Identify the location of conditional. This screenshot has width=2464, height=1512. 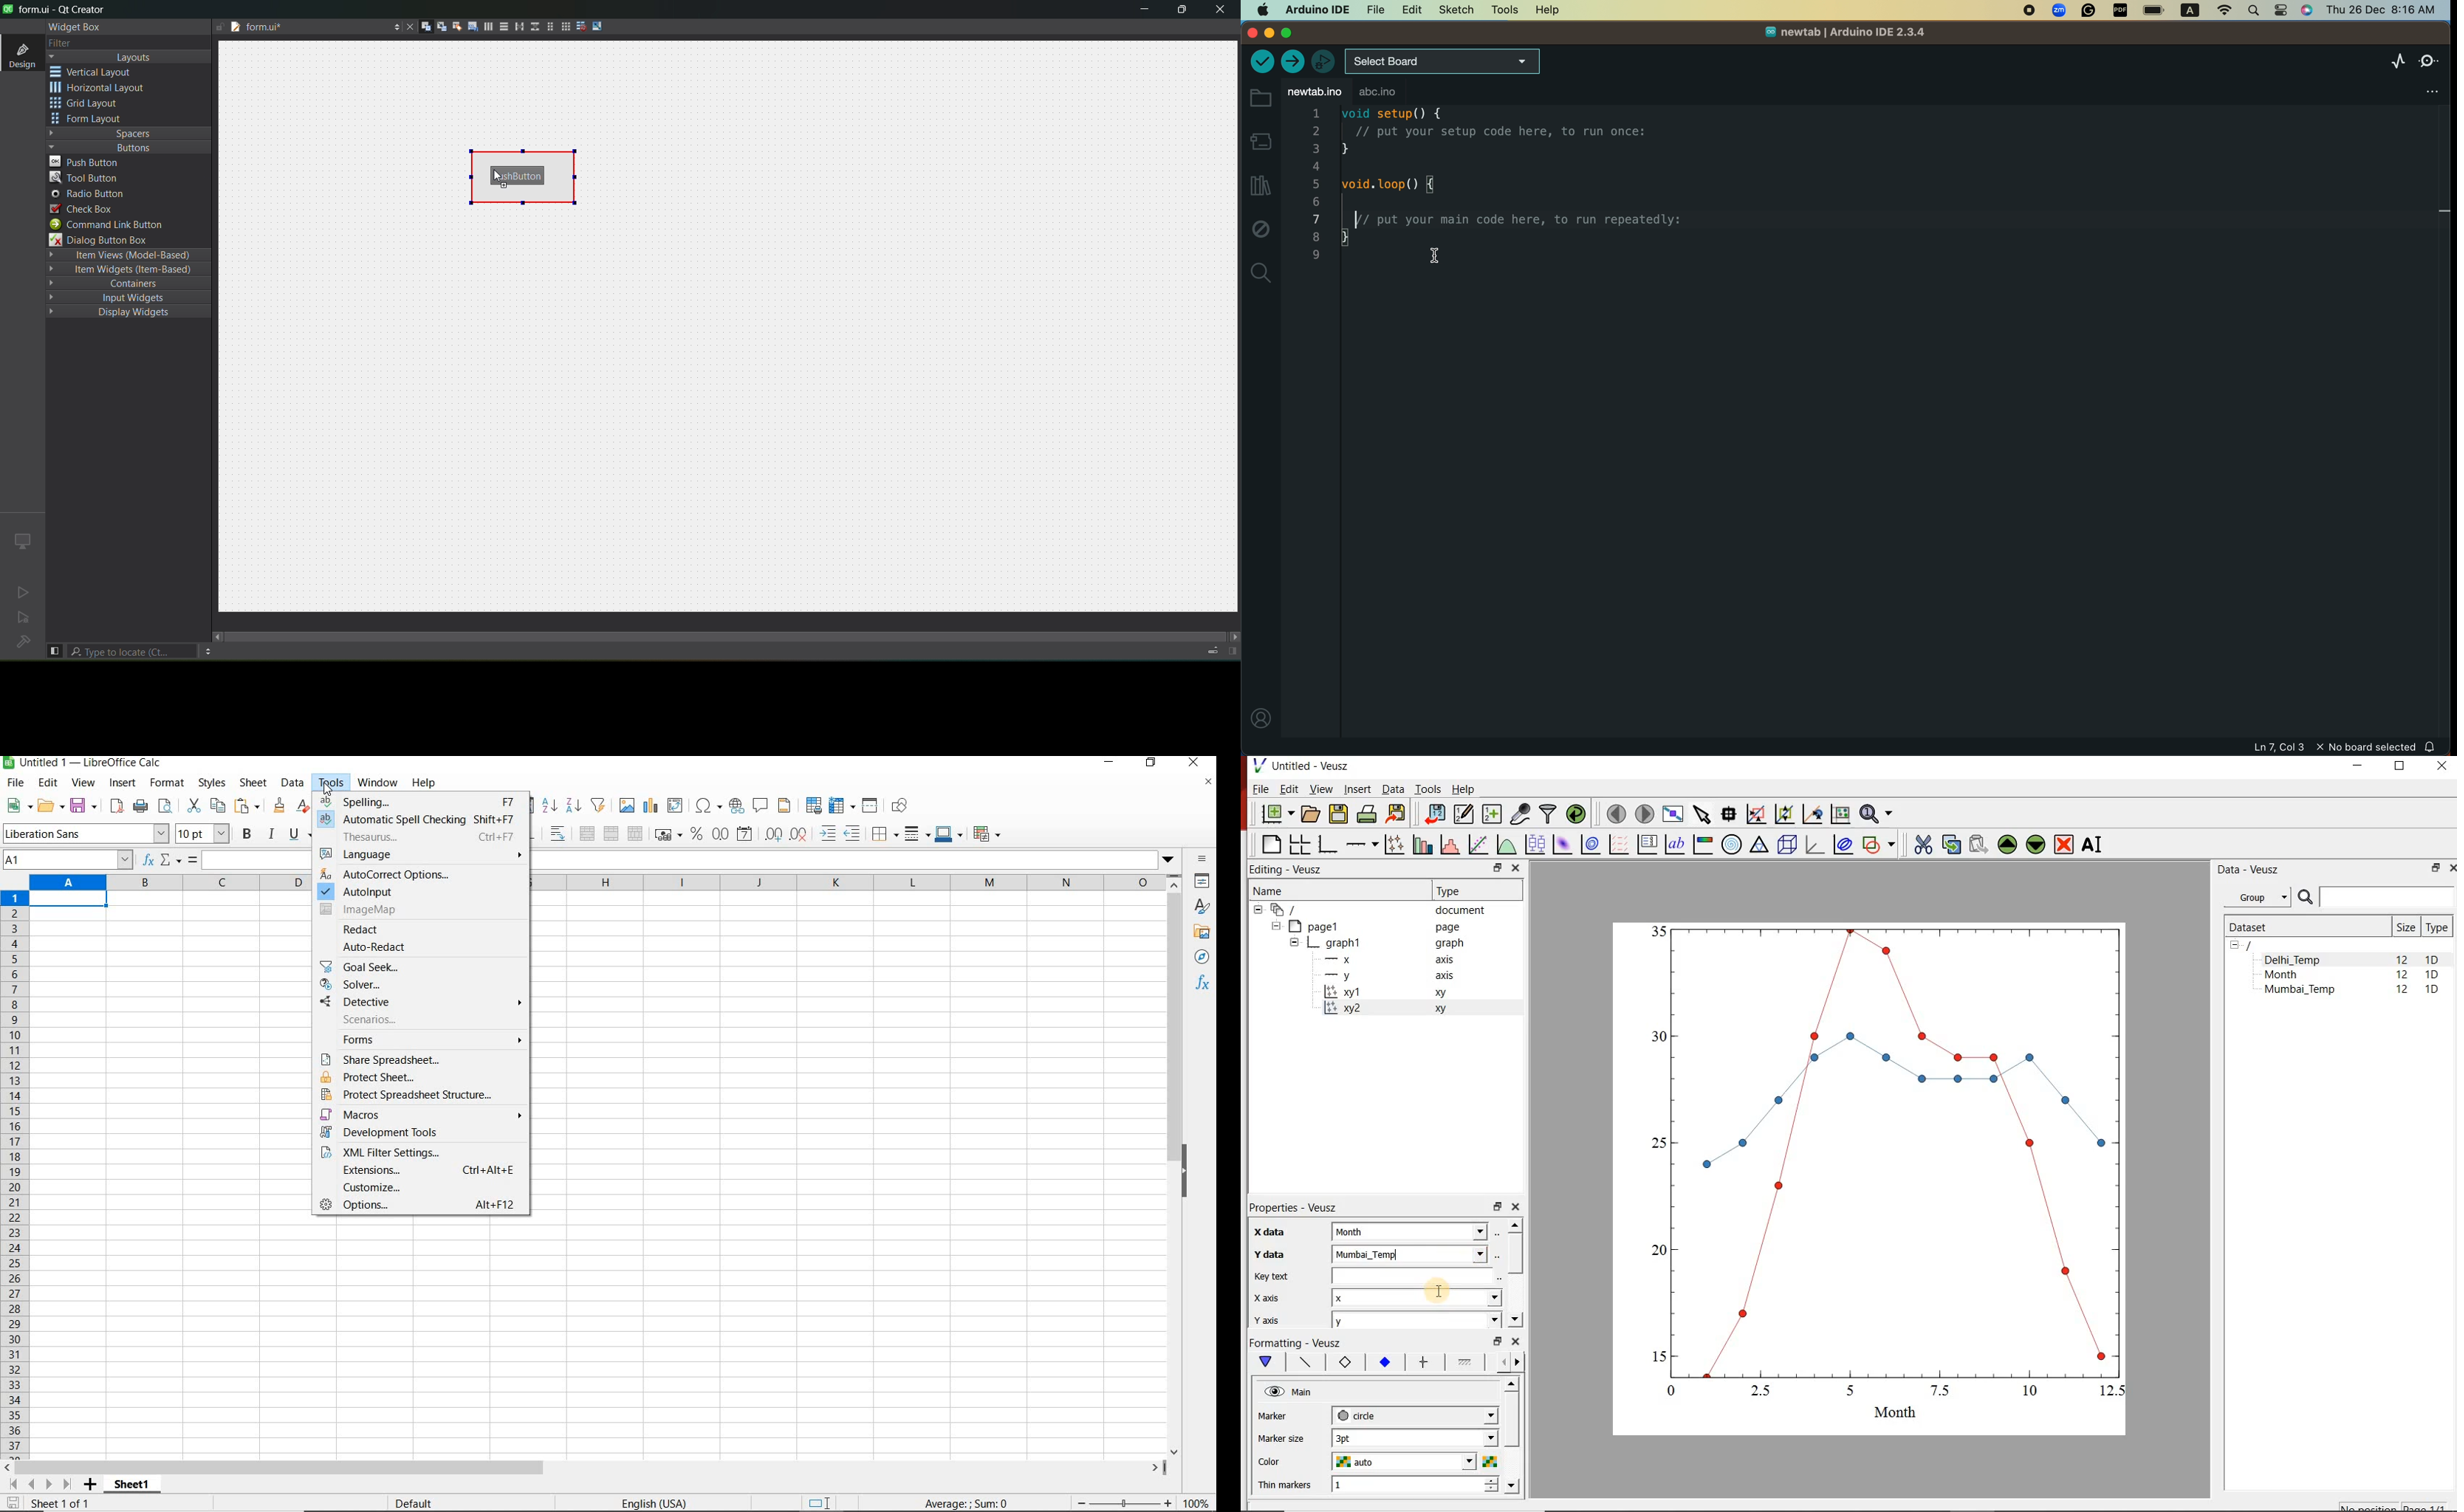
(987, 833).